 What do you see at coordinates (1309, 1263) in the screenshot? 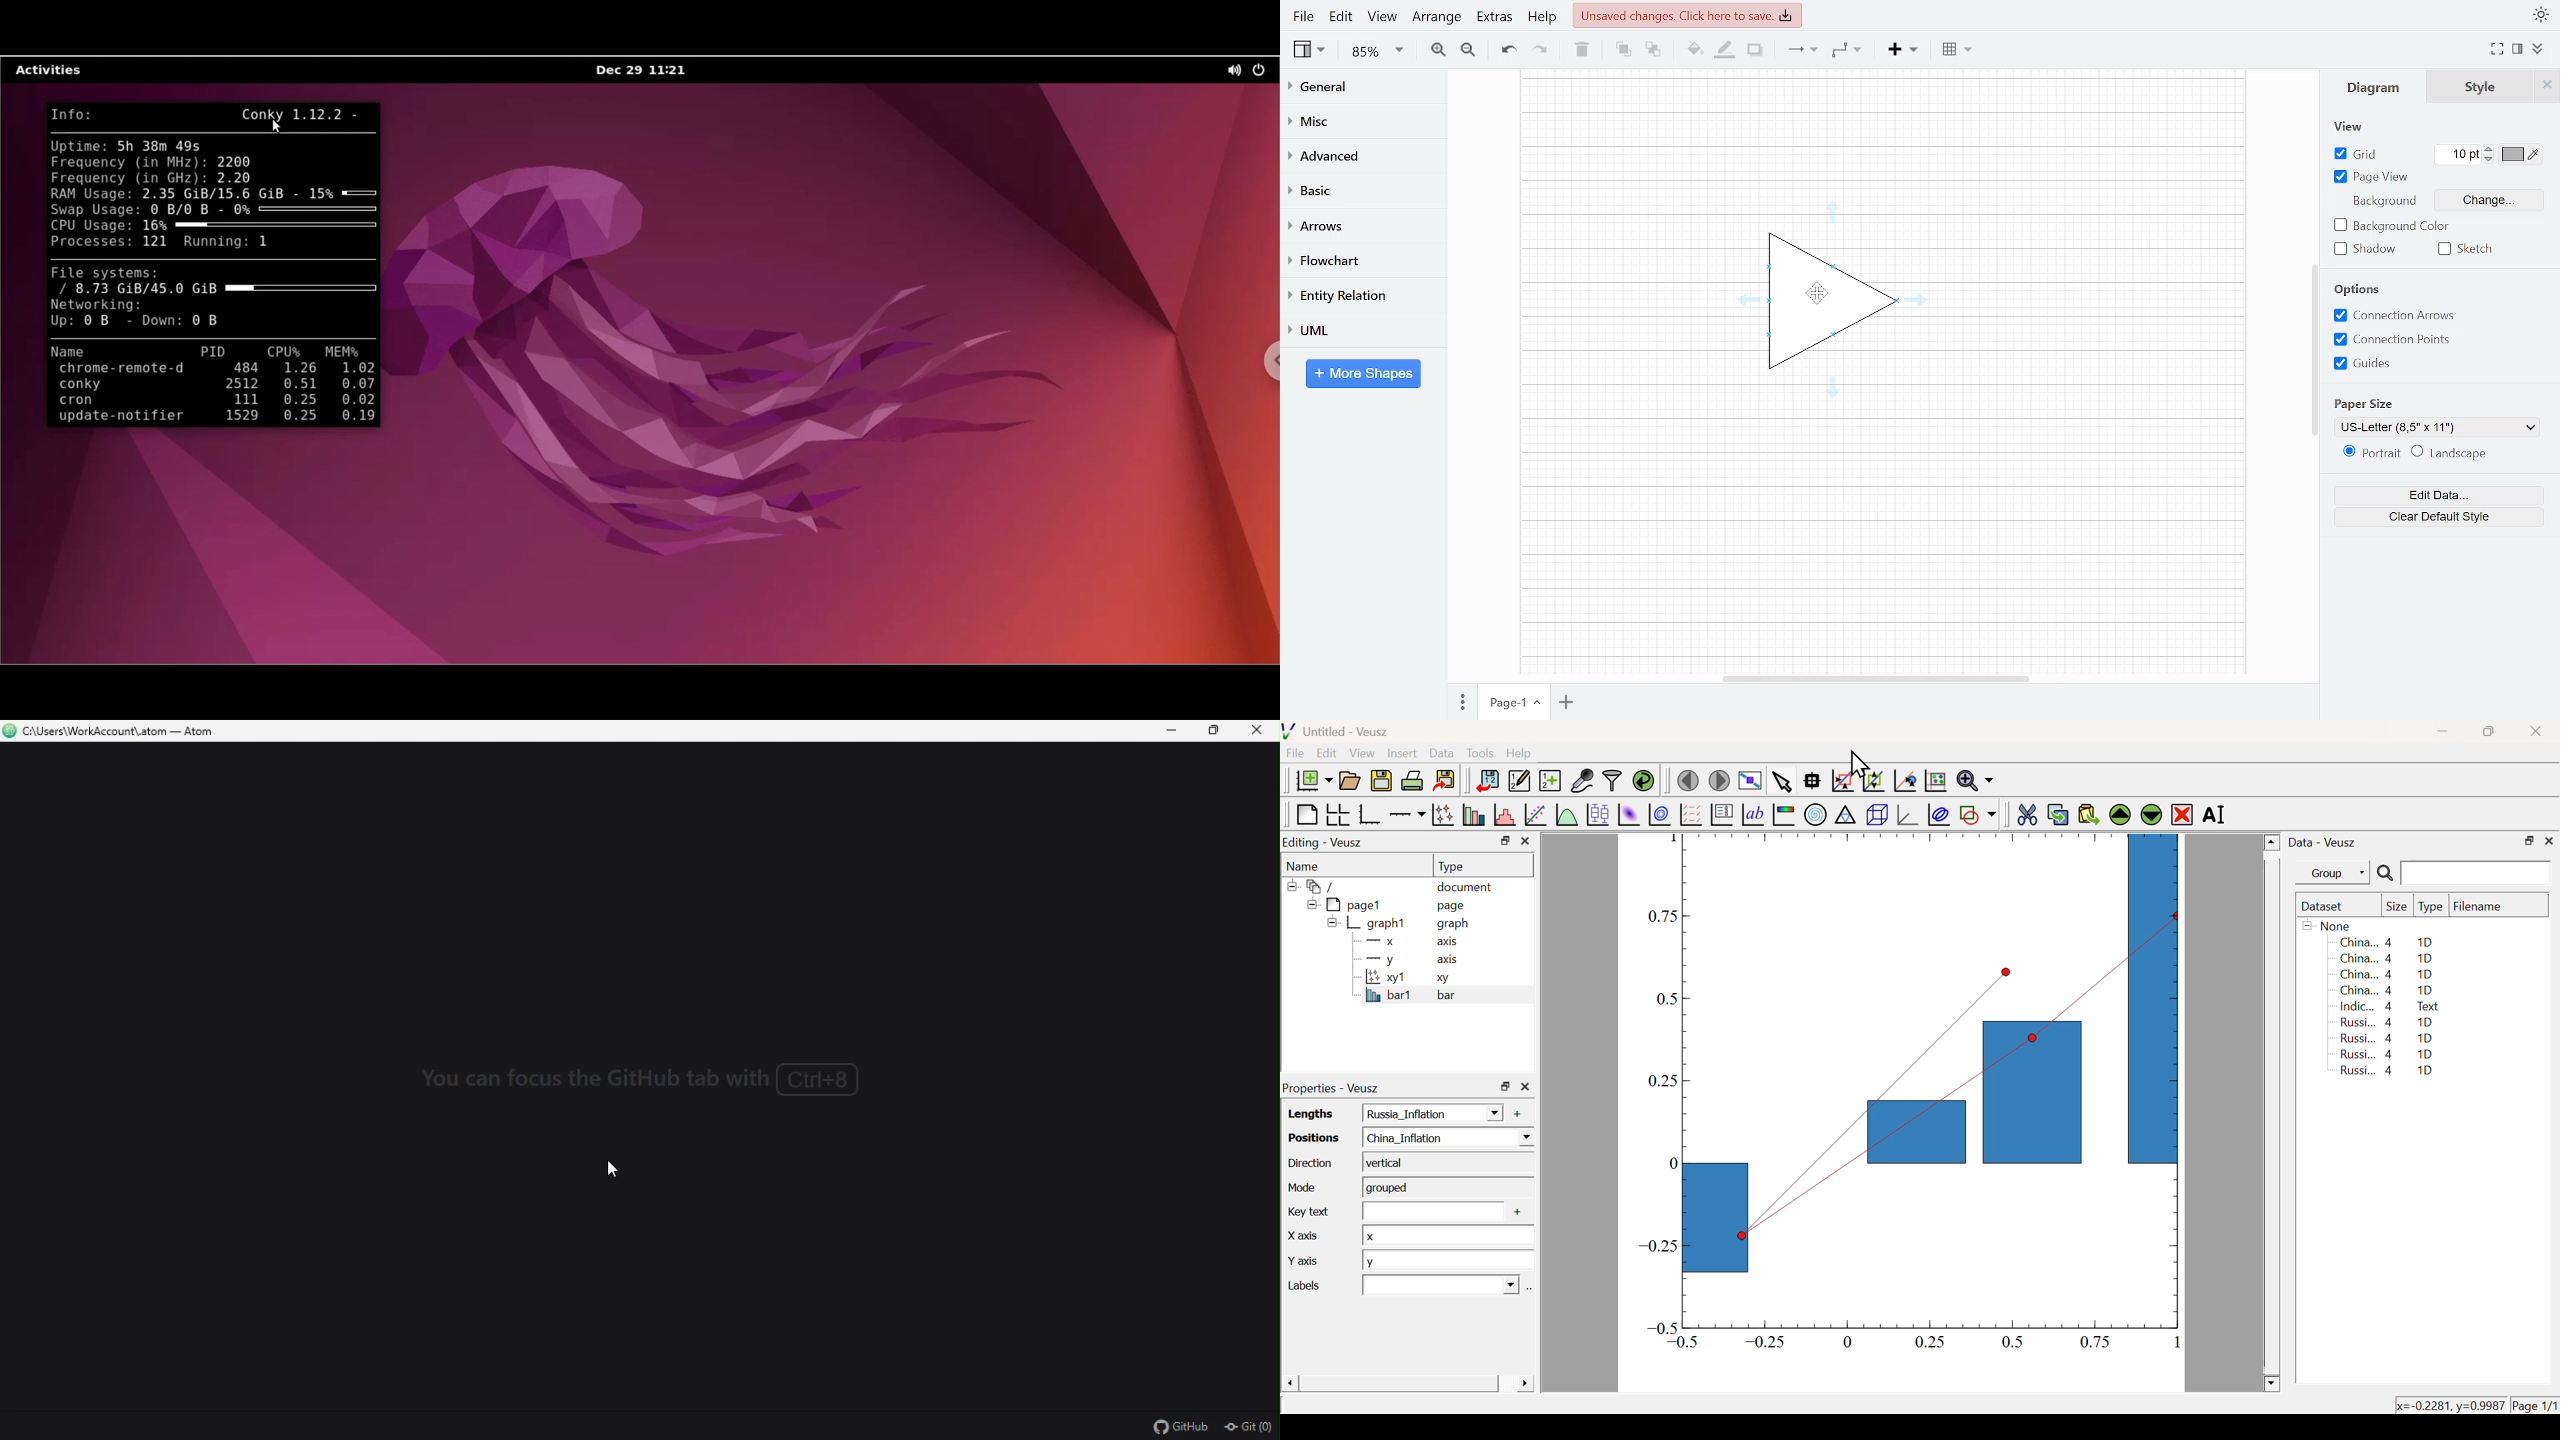
I see `Y axis` at bounding box center [1309, 1263].